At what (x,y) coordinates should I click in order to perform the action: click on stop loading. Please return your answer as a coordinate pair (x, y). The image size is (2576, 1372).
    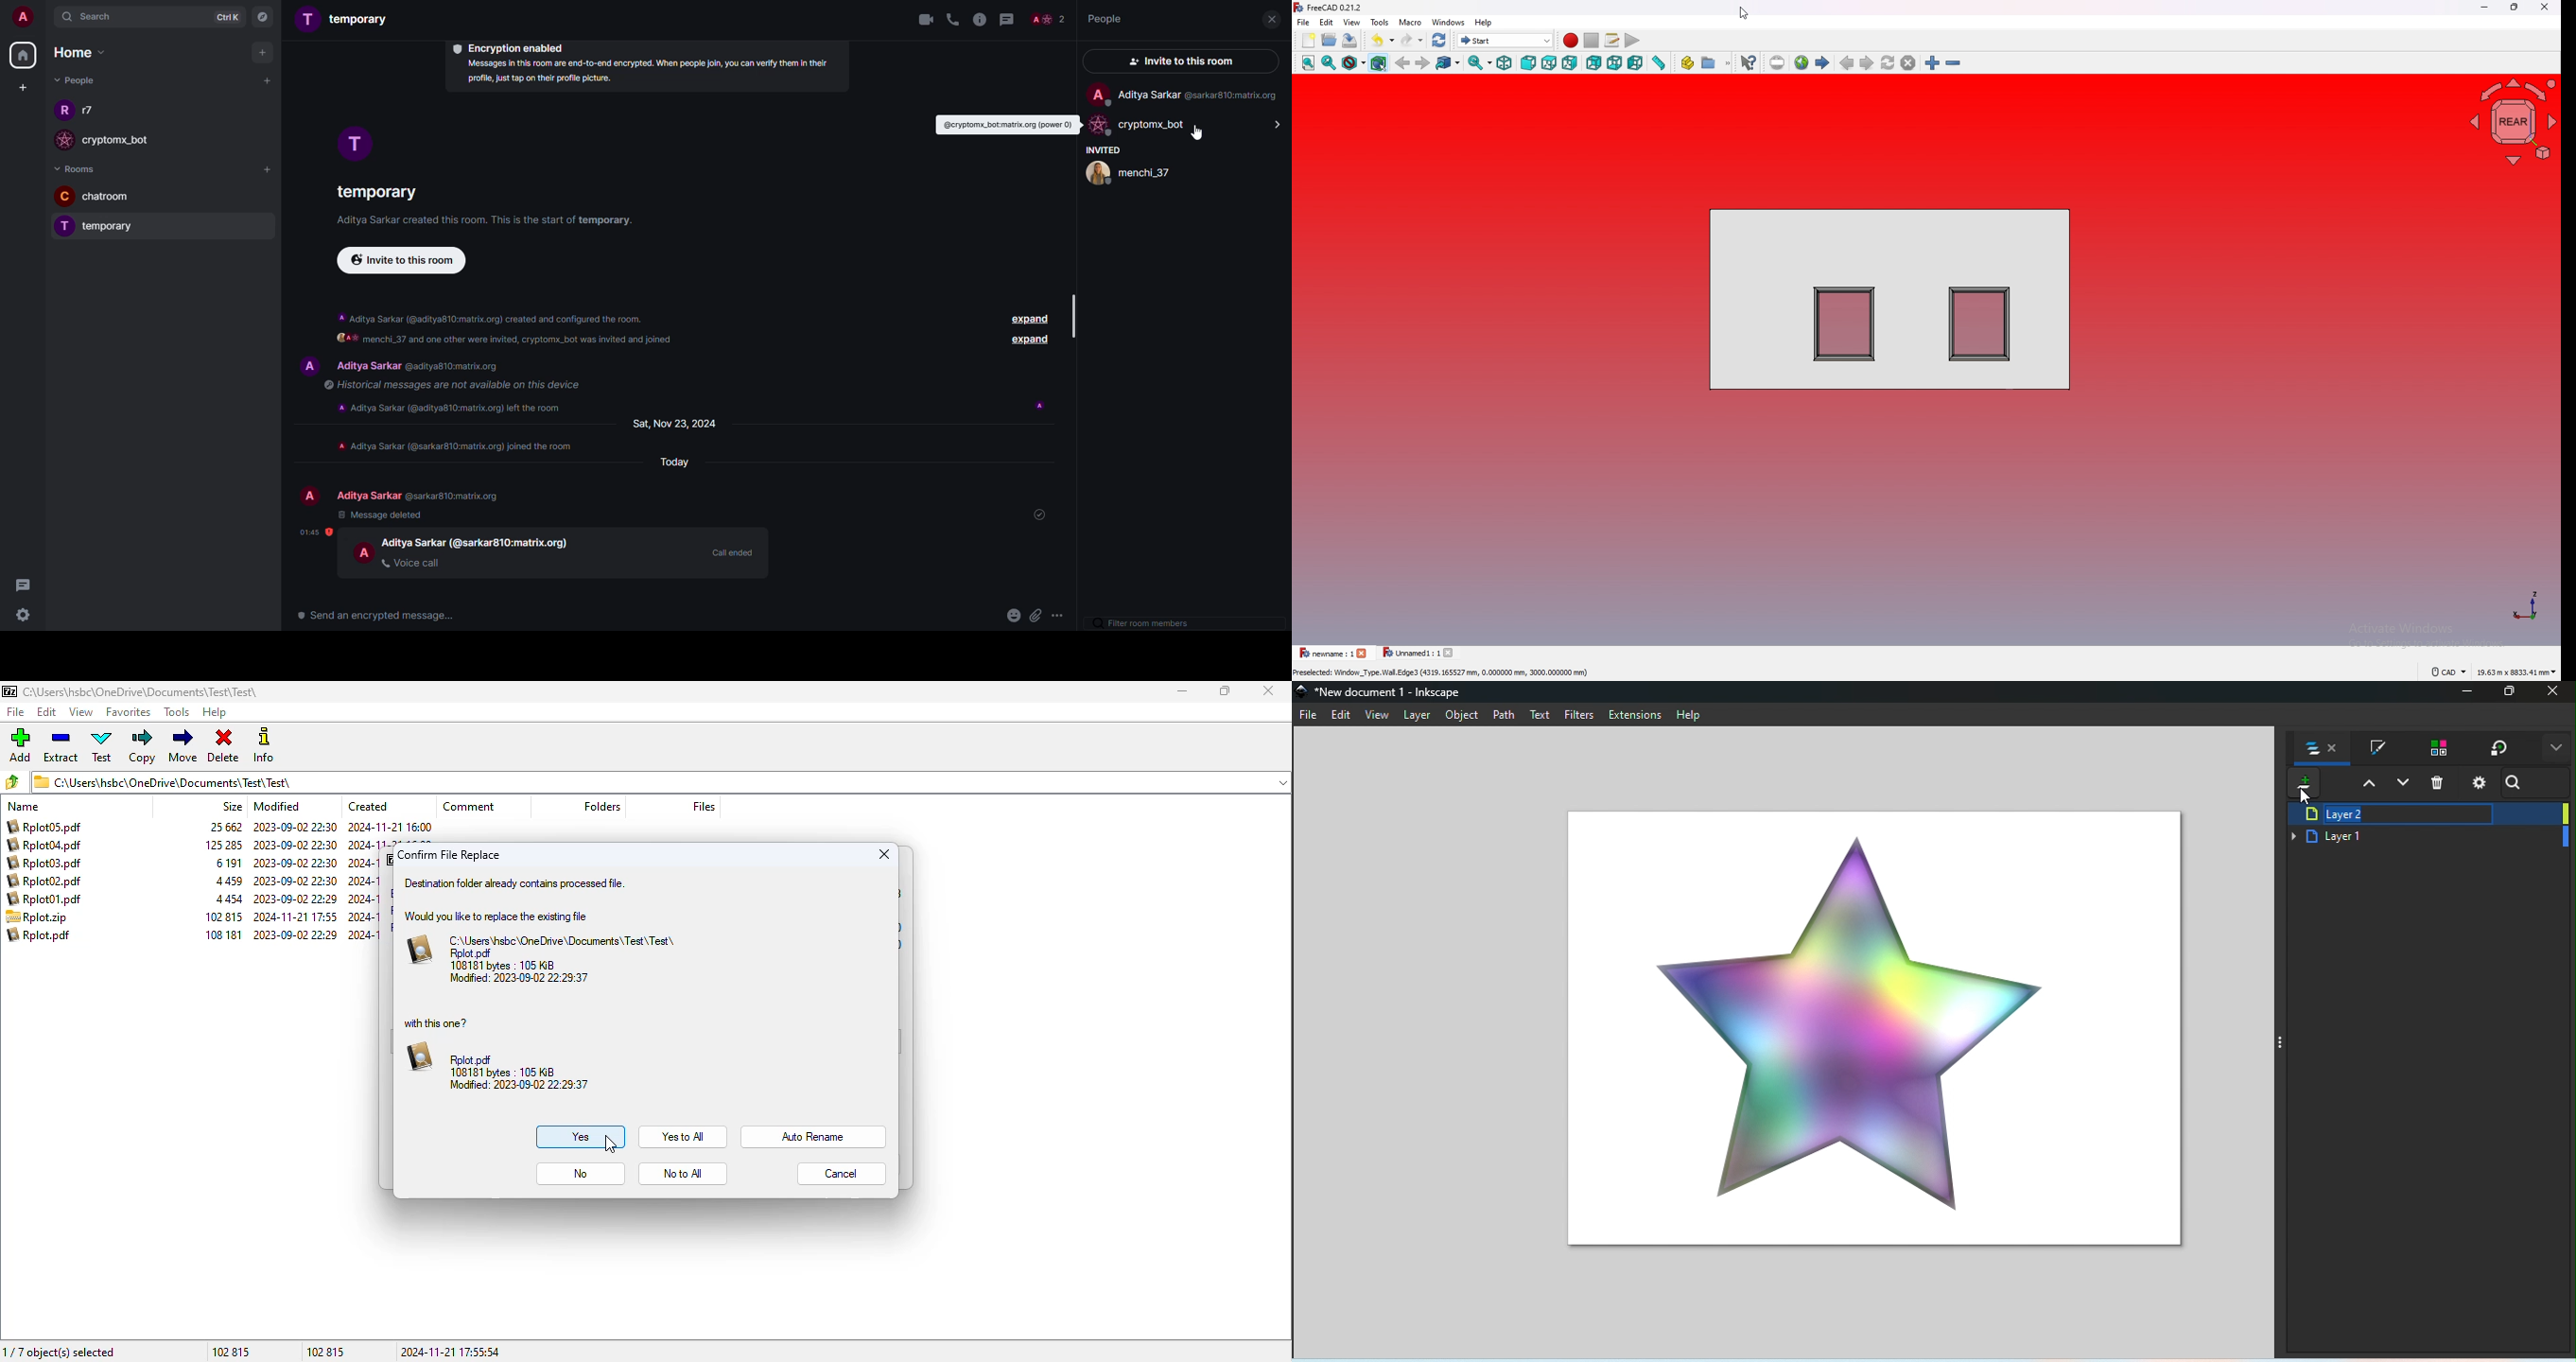
    Looking at the image, I should click on (1909, 63).